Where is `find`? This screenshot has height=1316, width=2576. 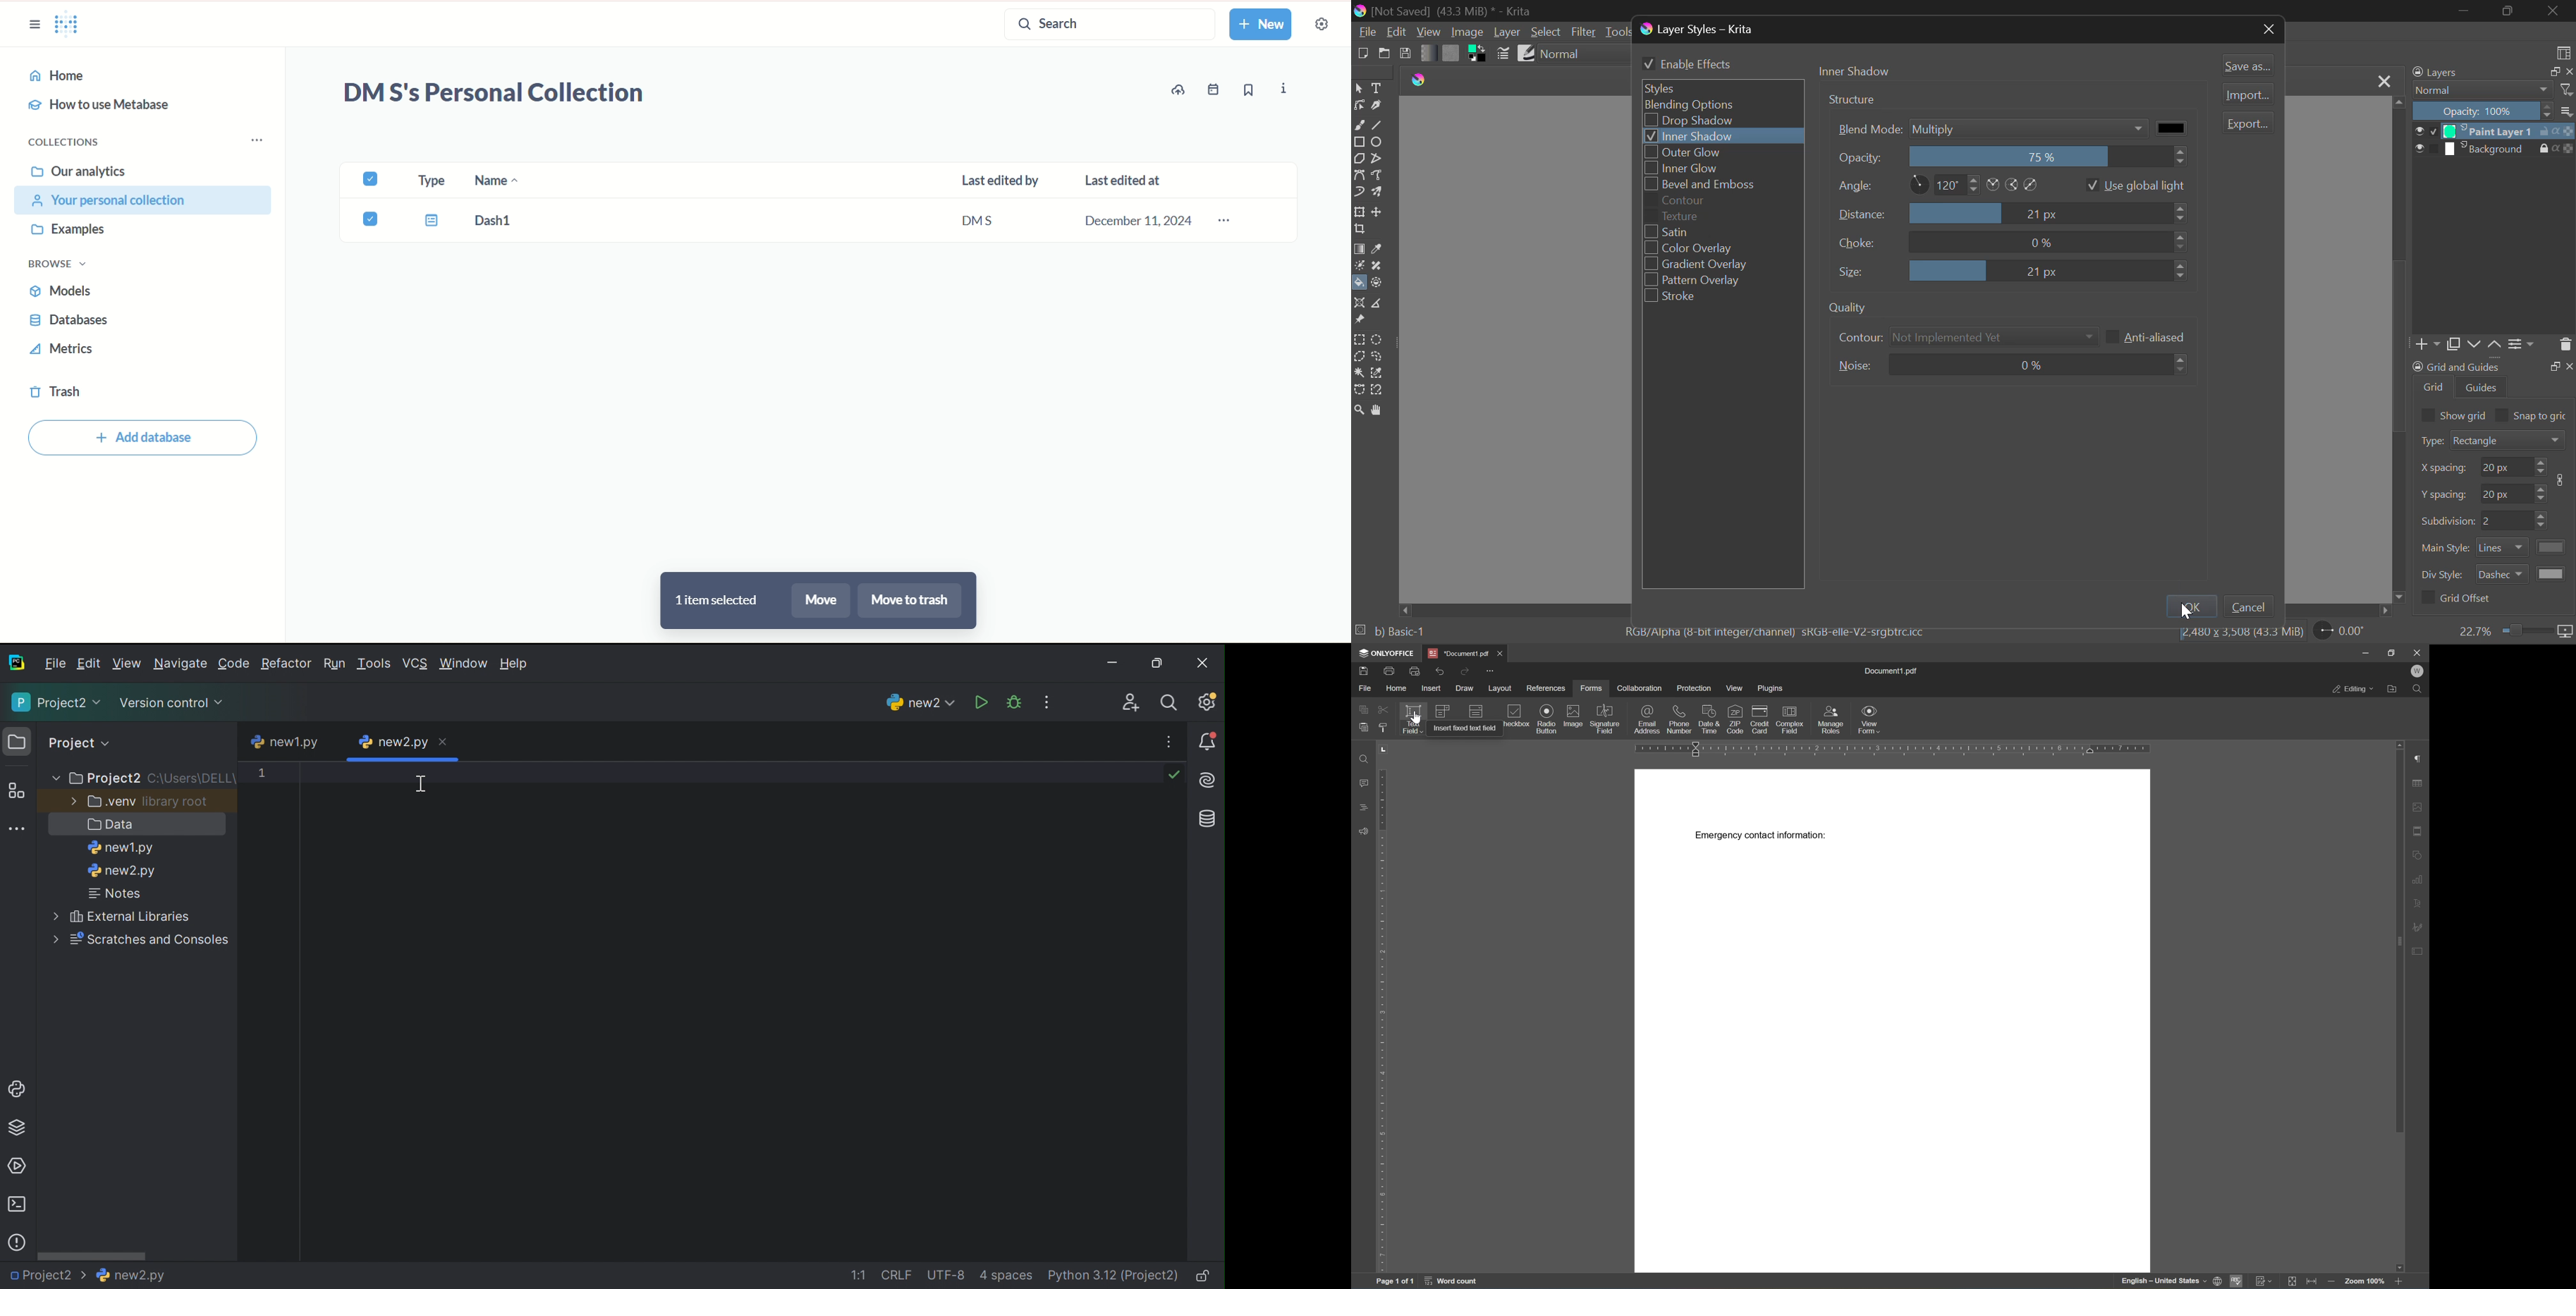
find is located at coordinates (1364, 759).